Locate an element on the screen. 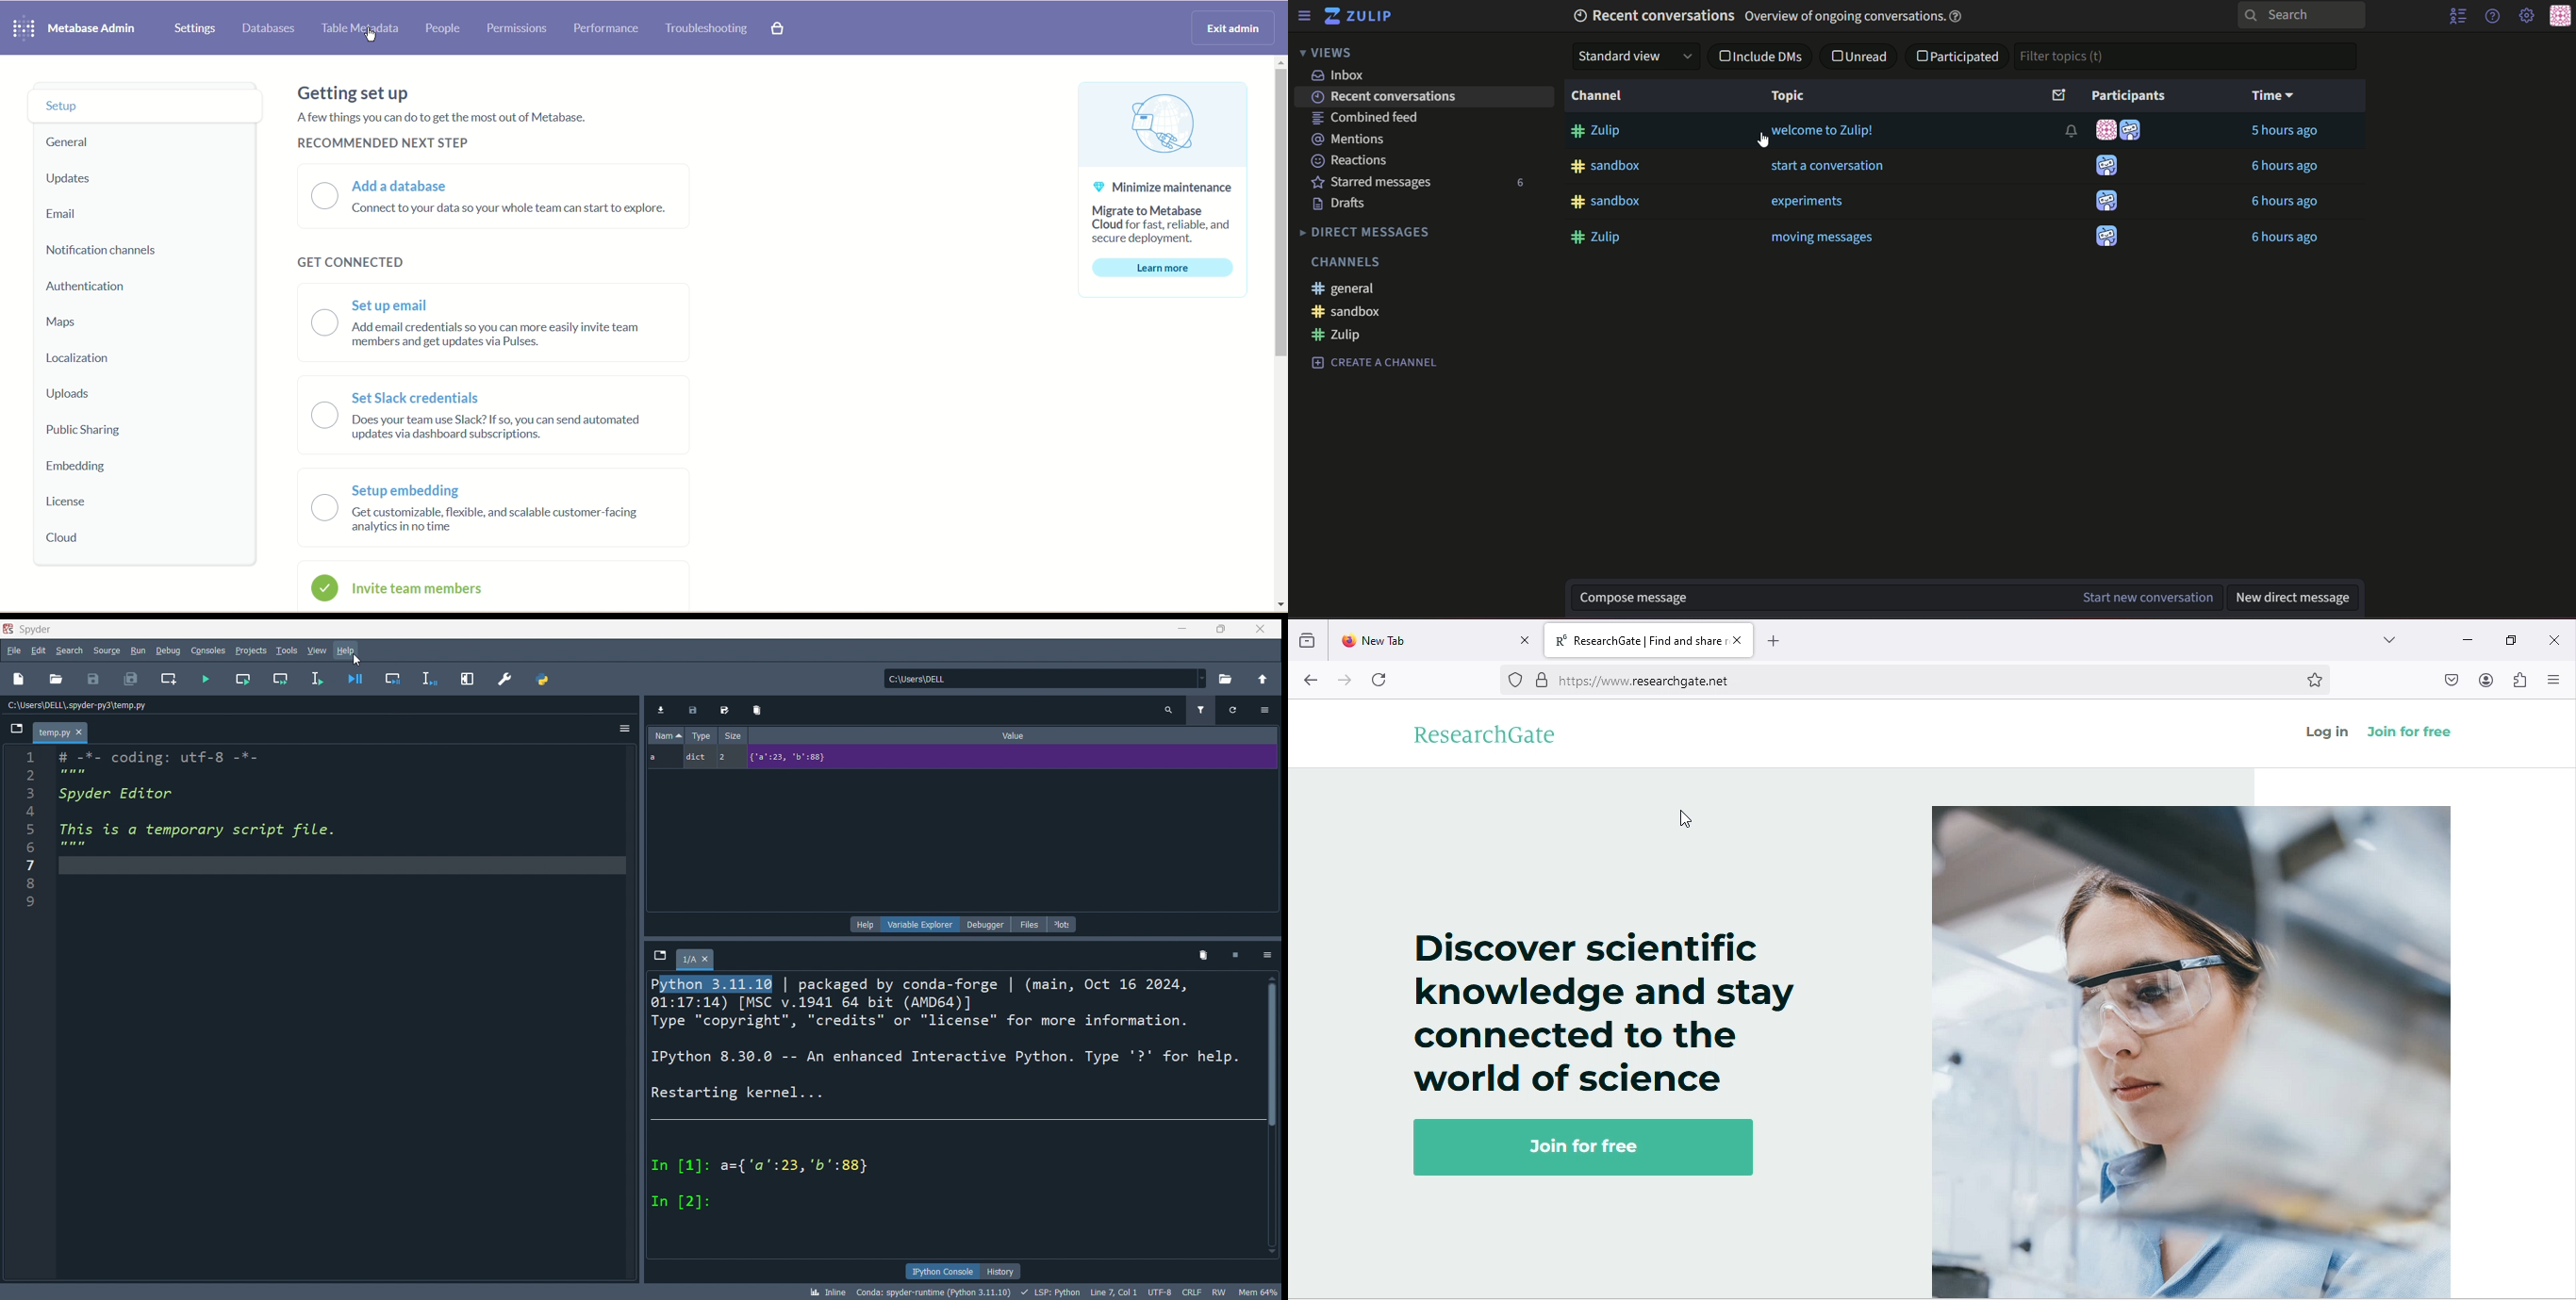 This screenshot has width=2576, height=1316. Minimize maintenance. Migrate to Metabase. Cloud for fast, reliable, and secure deployment. is located at coordinates (1167, 211).